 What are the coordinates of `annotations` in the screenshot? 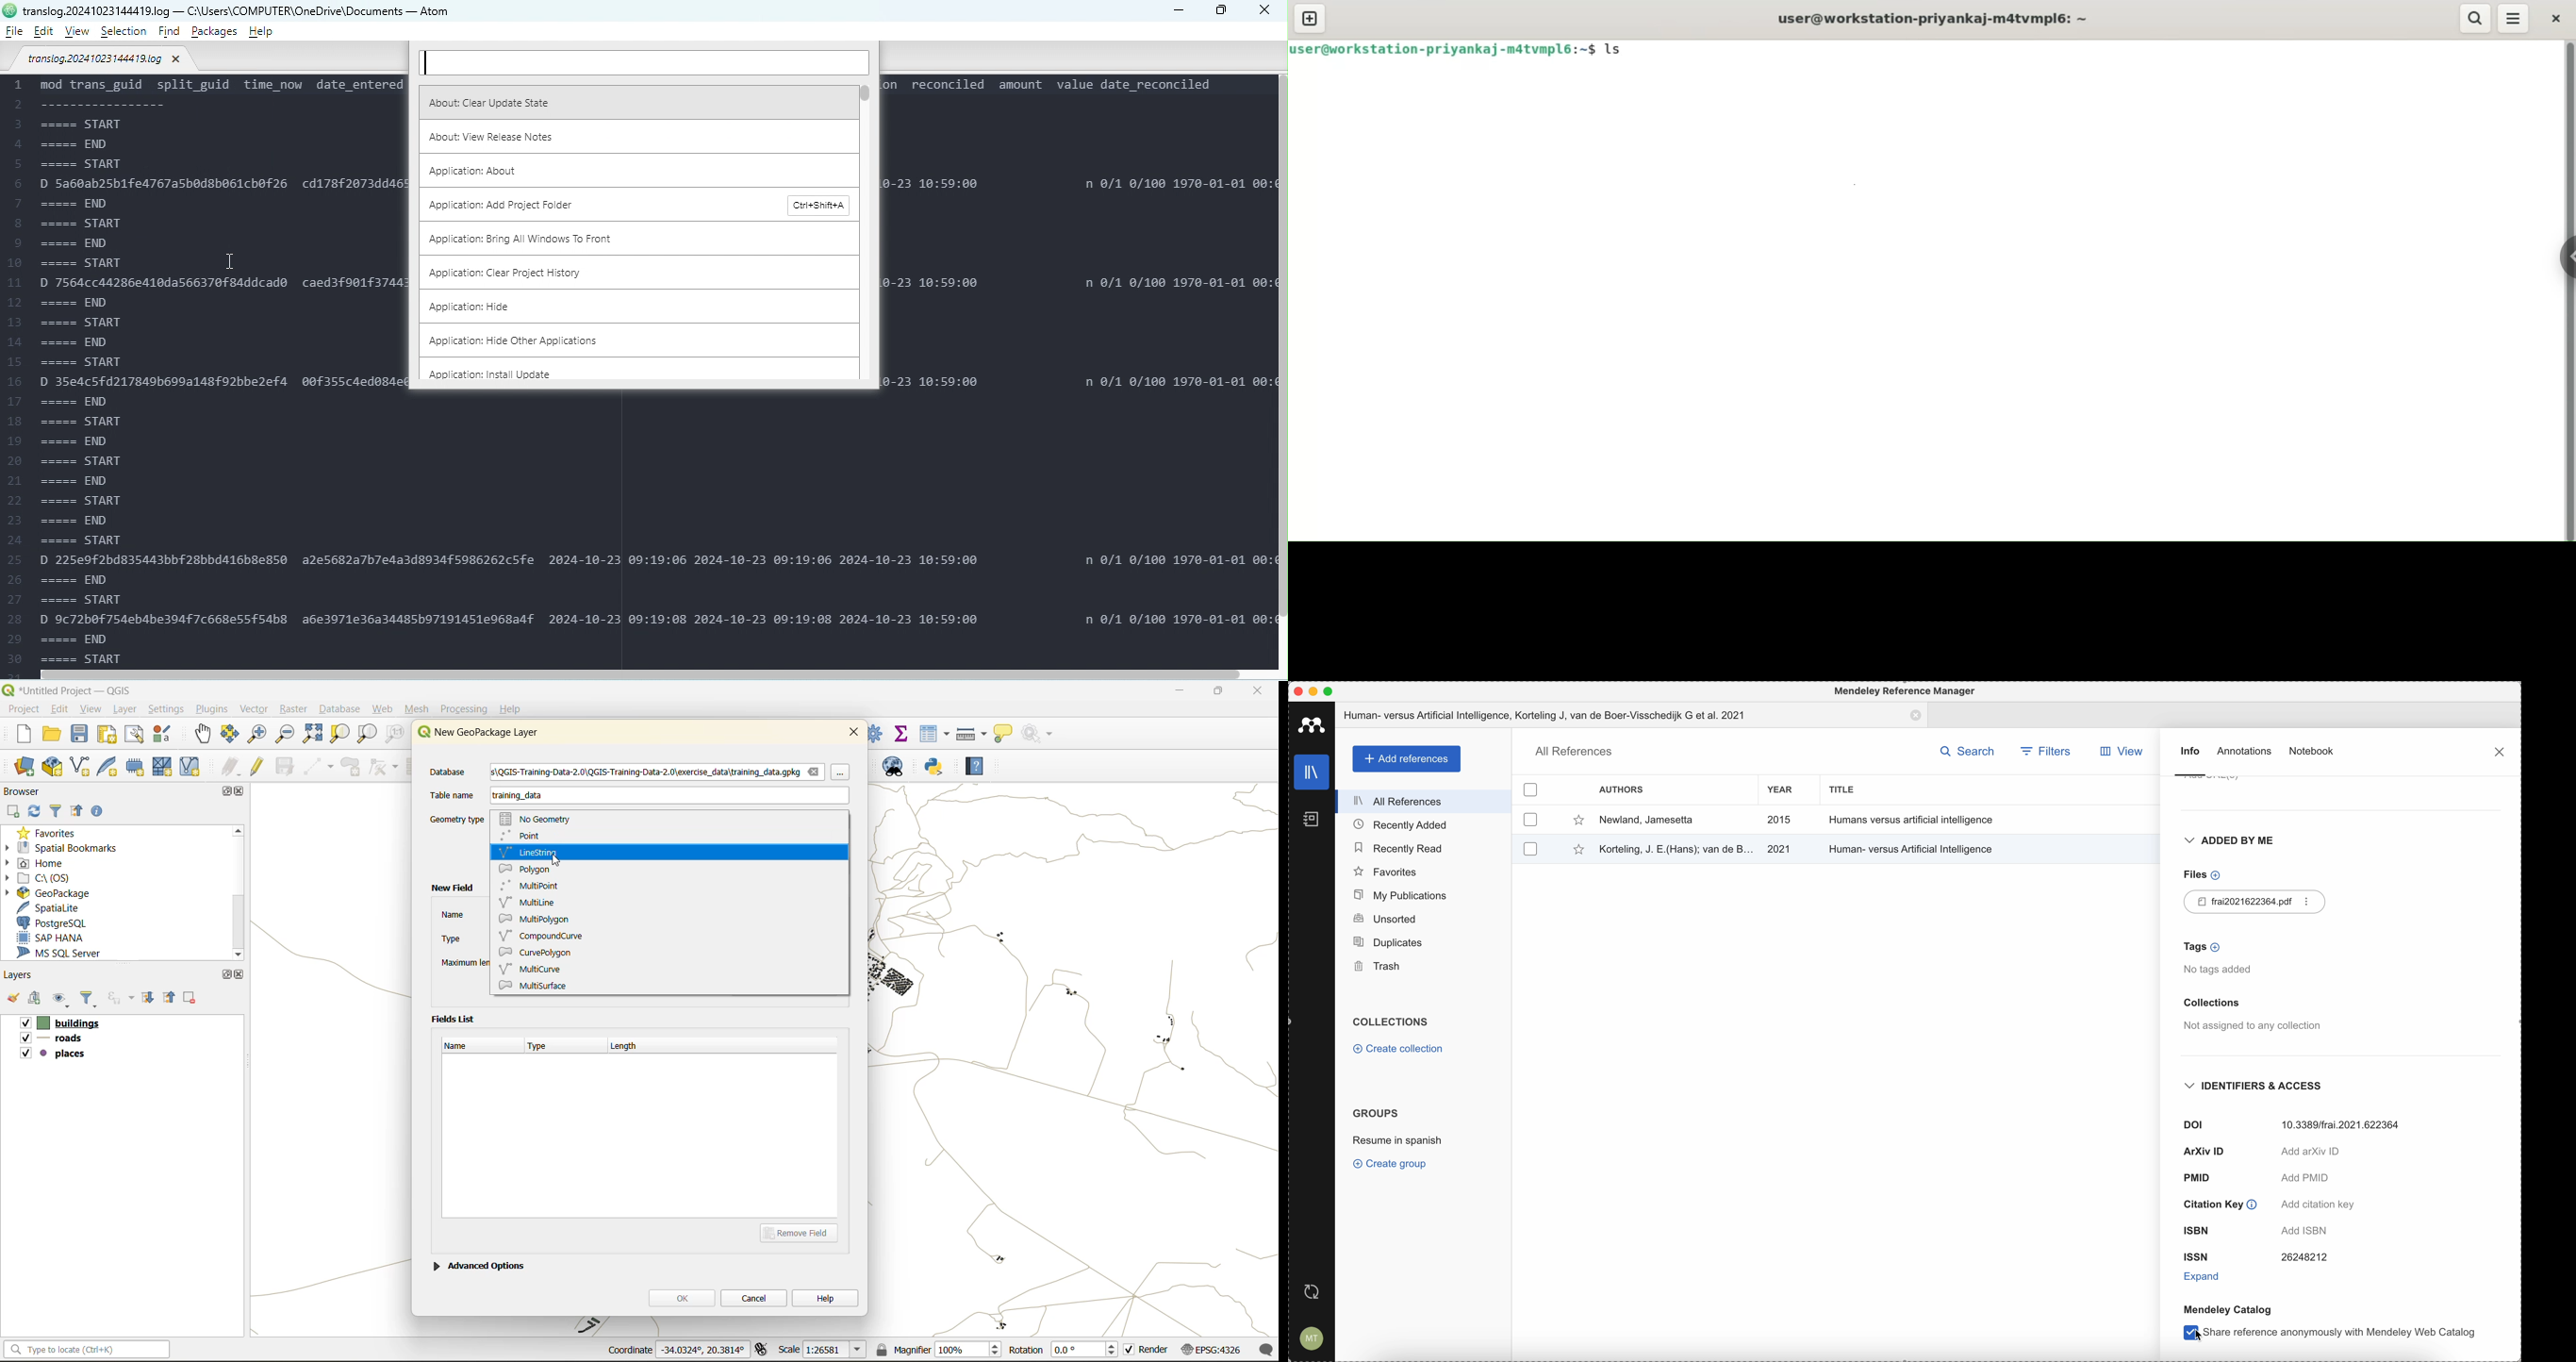 It's located at (2246, 753).